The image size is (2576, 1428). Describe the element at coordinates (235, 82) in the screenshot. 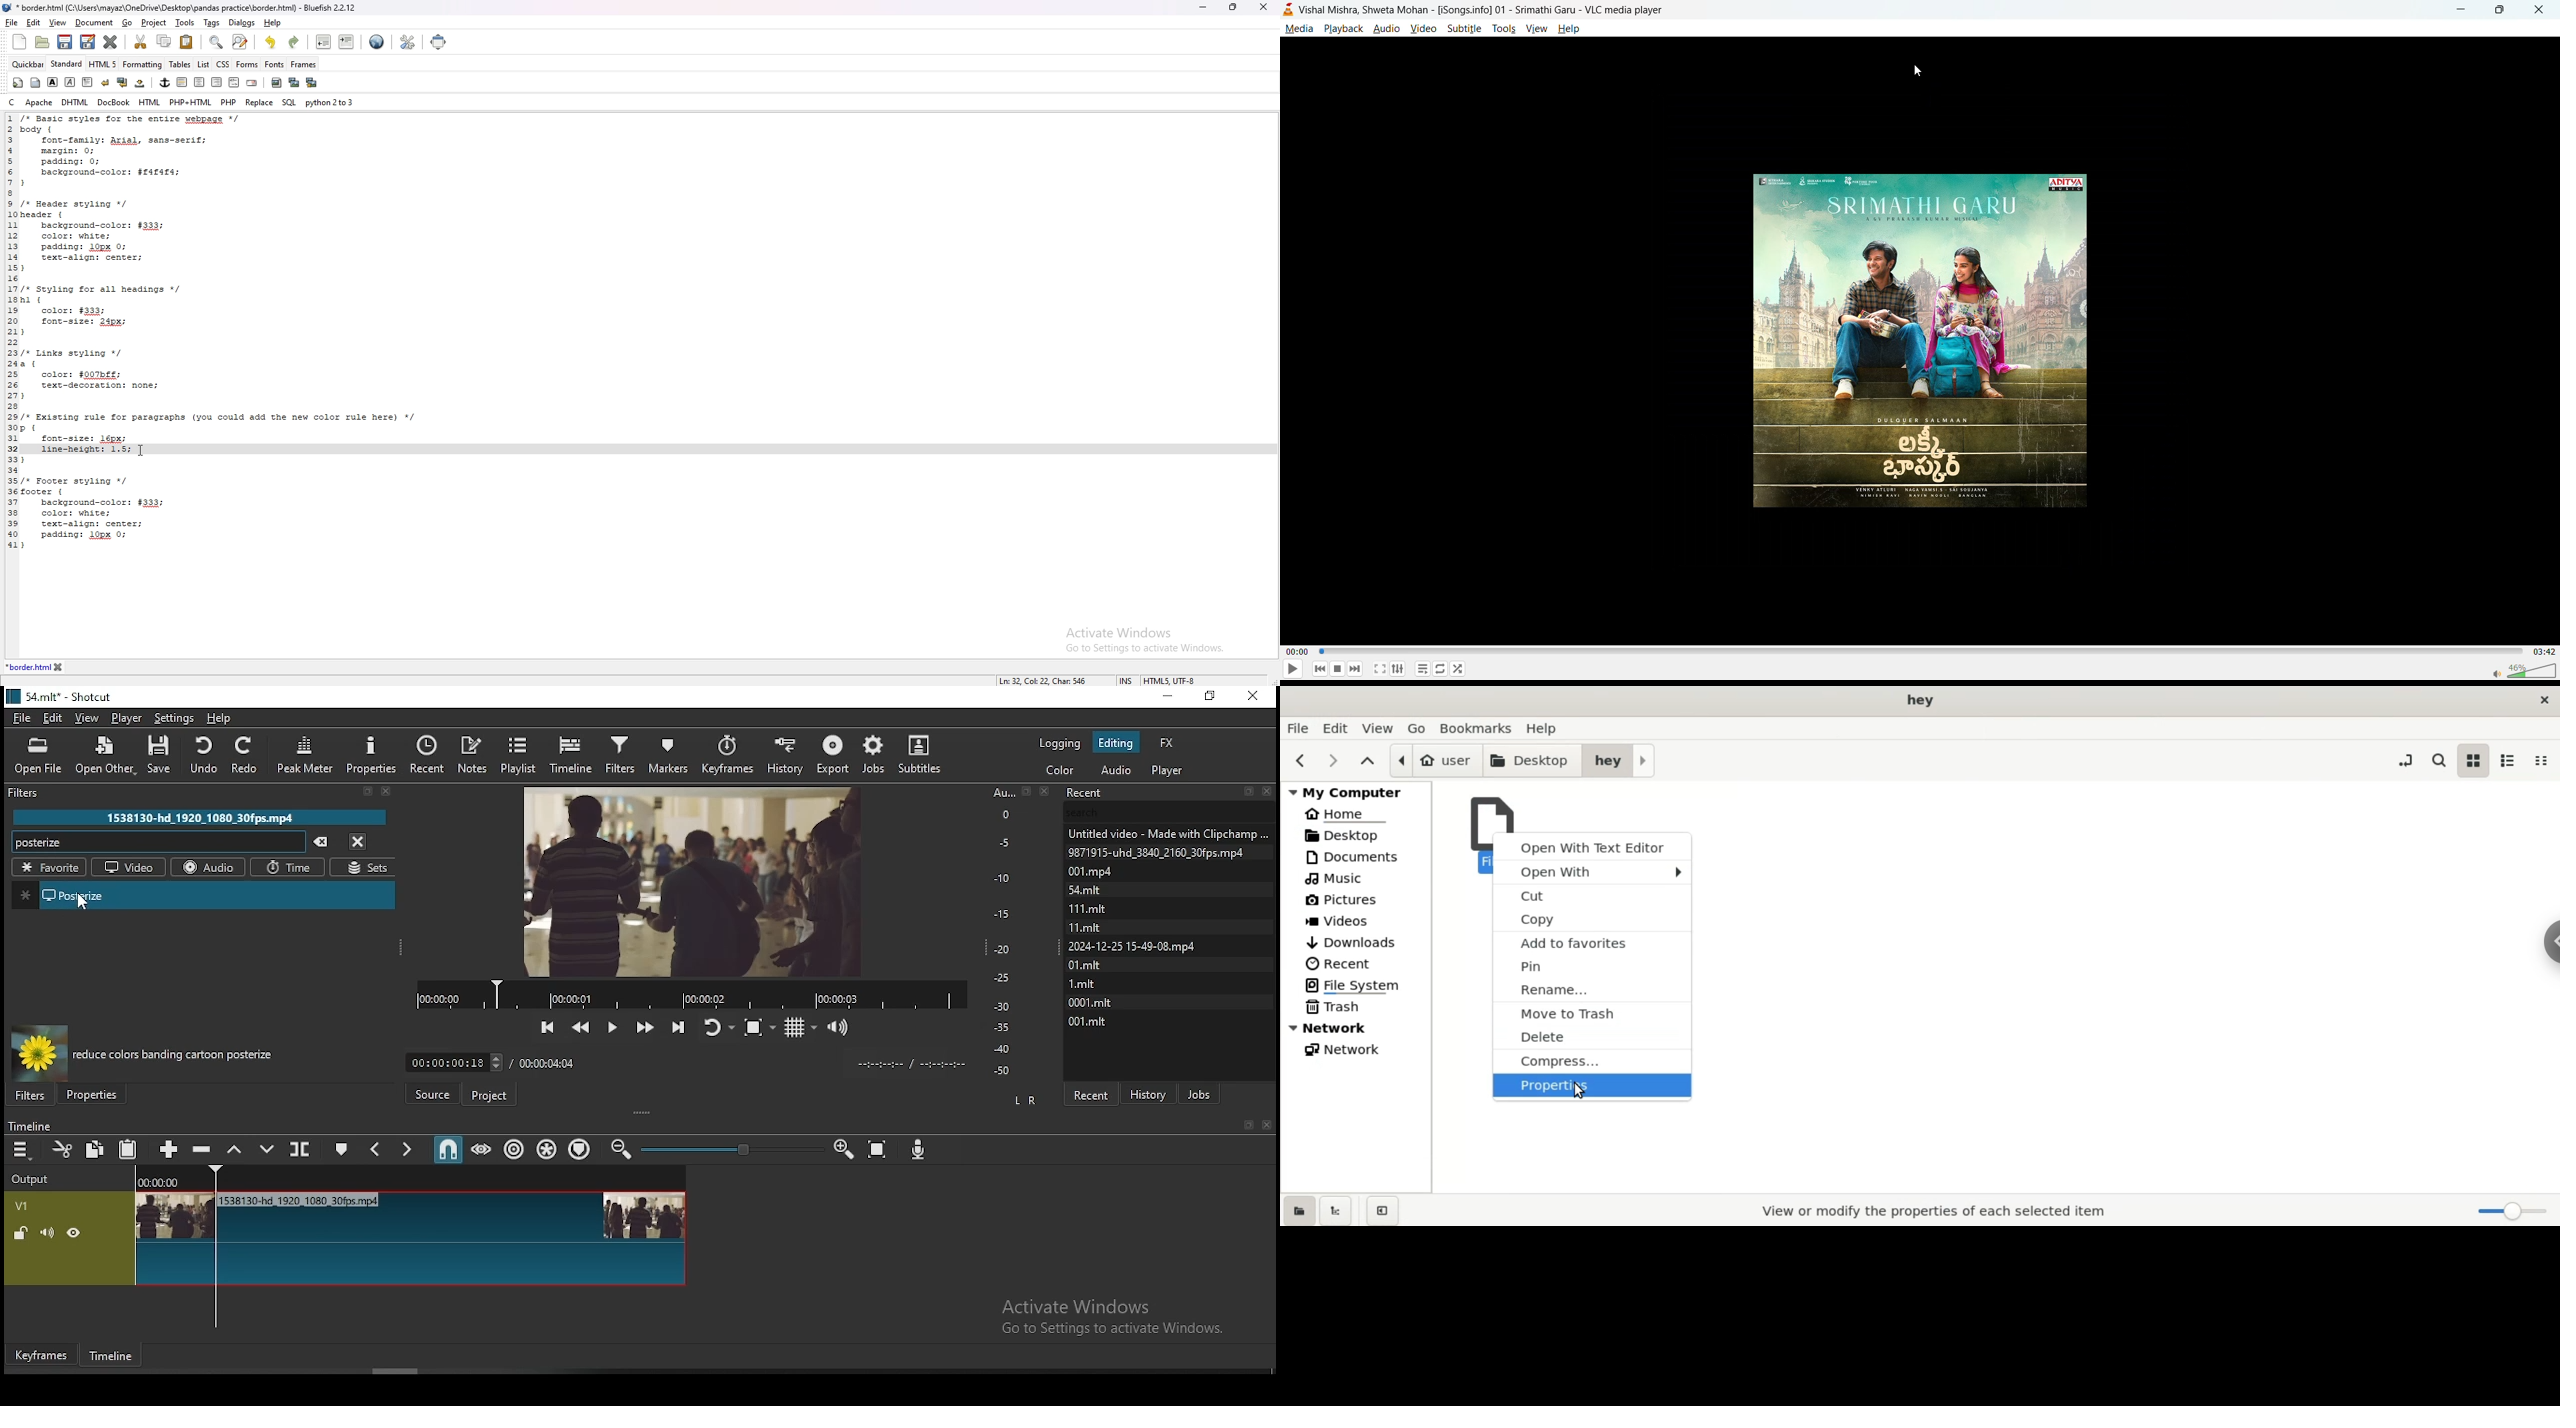

I see `html comment` at that location.